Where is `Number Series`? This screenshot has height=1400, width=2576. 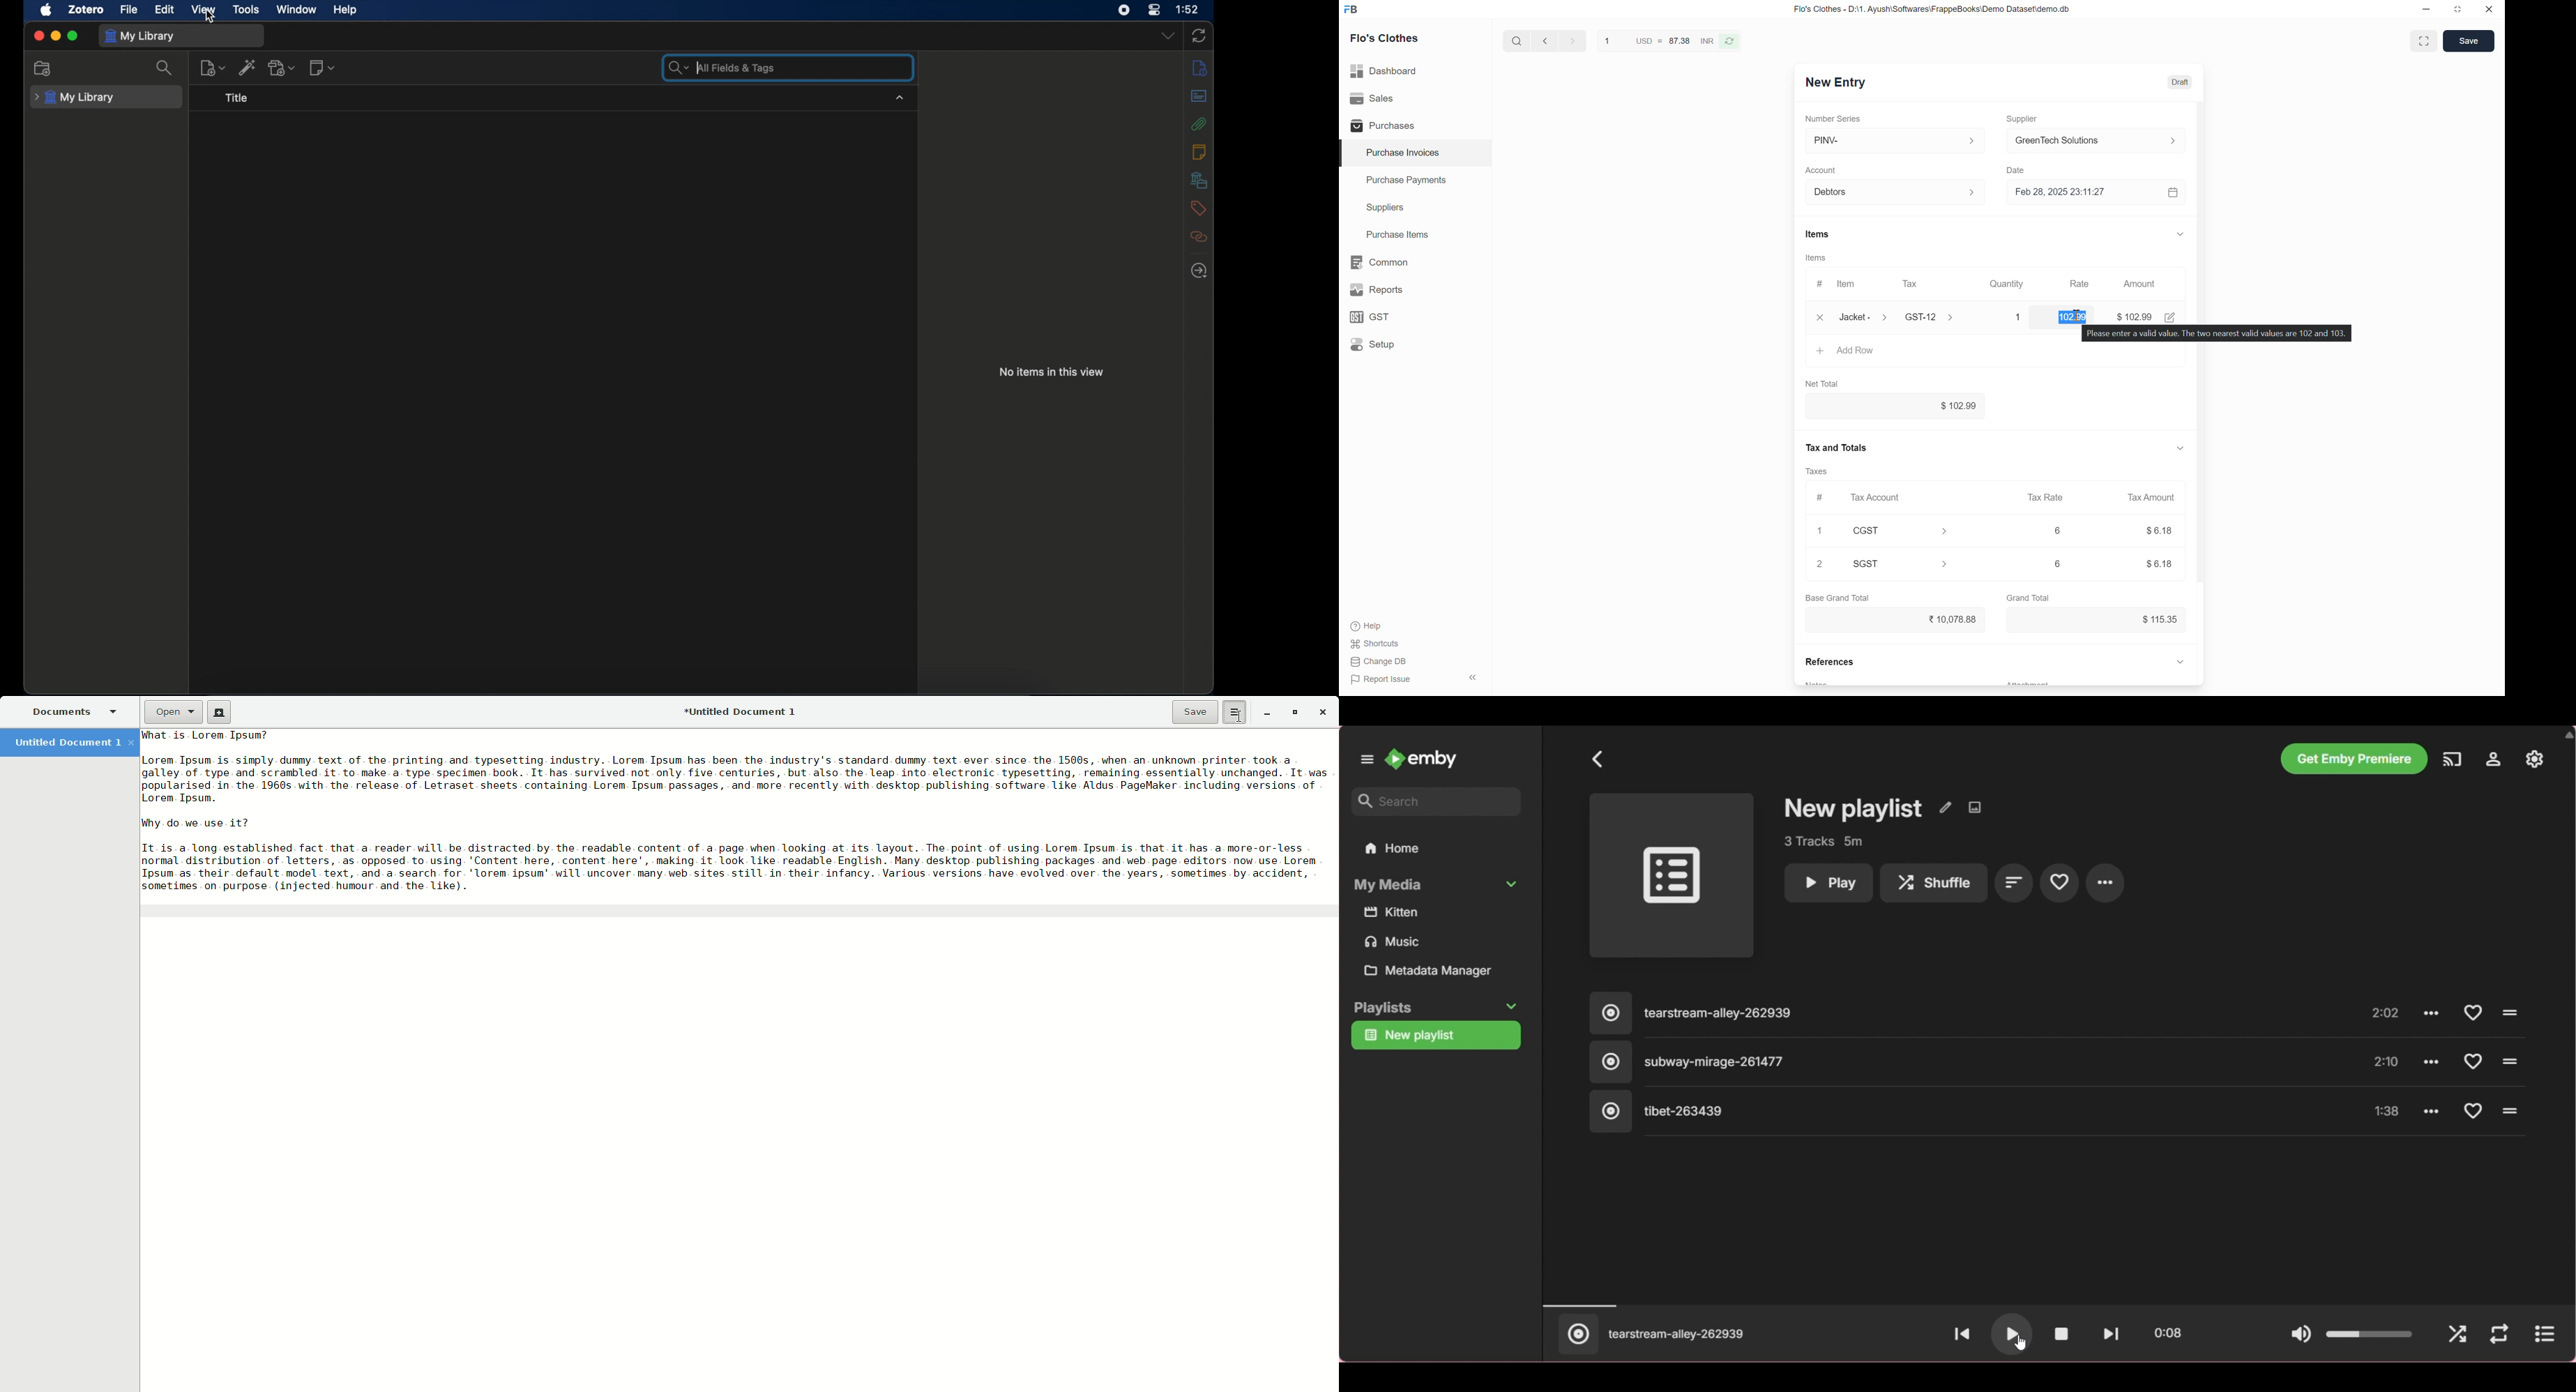 Number Series is located at coordinates (1833, 118).